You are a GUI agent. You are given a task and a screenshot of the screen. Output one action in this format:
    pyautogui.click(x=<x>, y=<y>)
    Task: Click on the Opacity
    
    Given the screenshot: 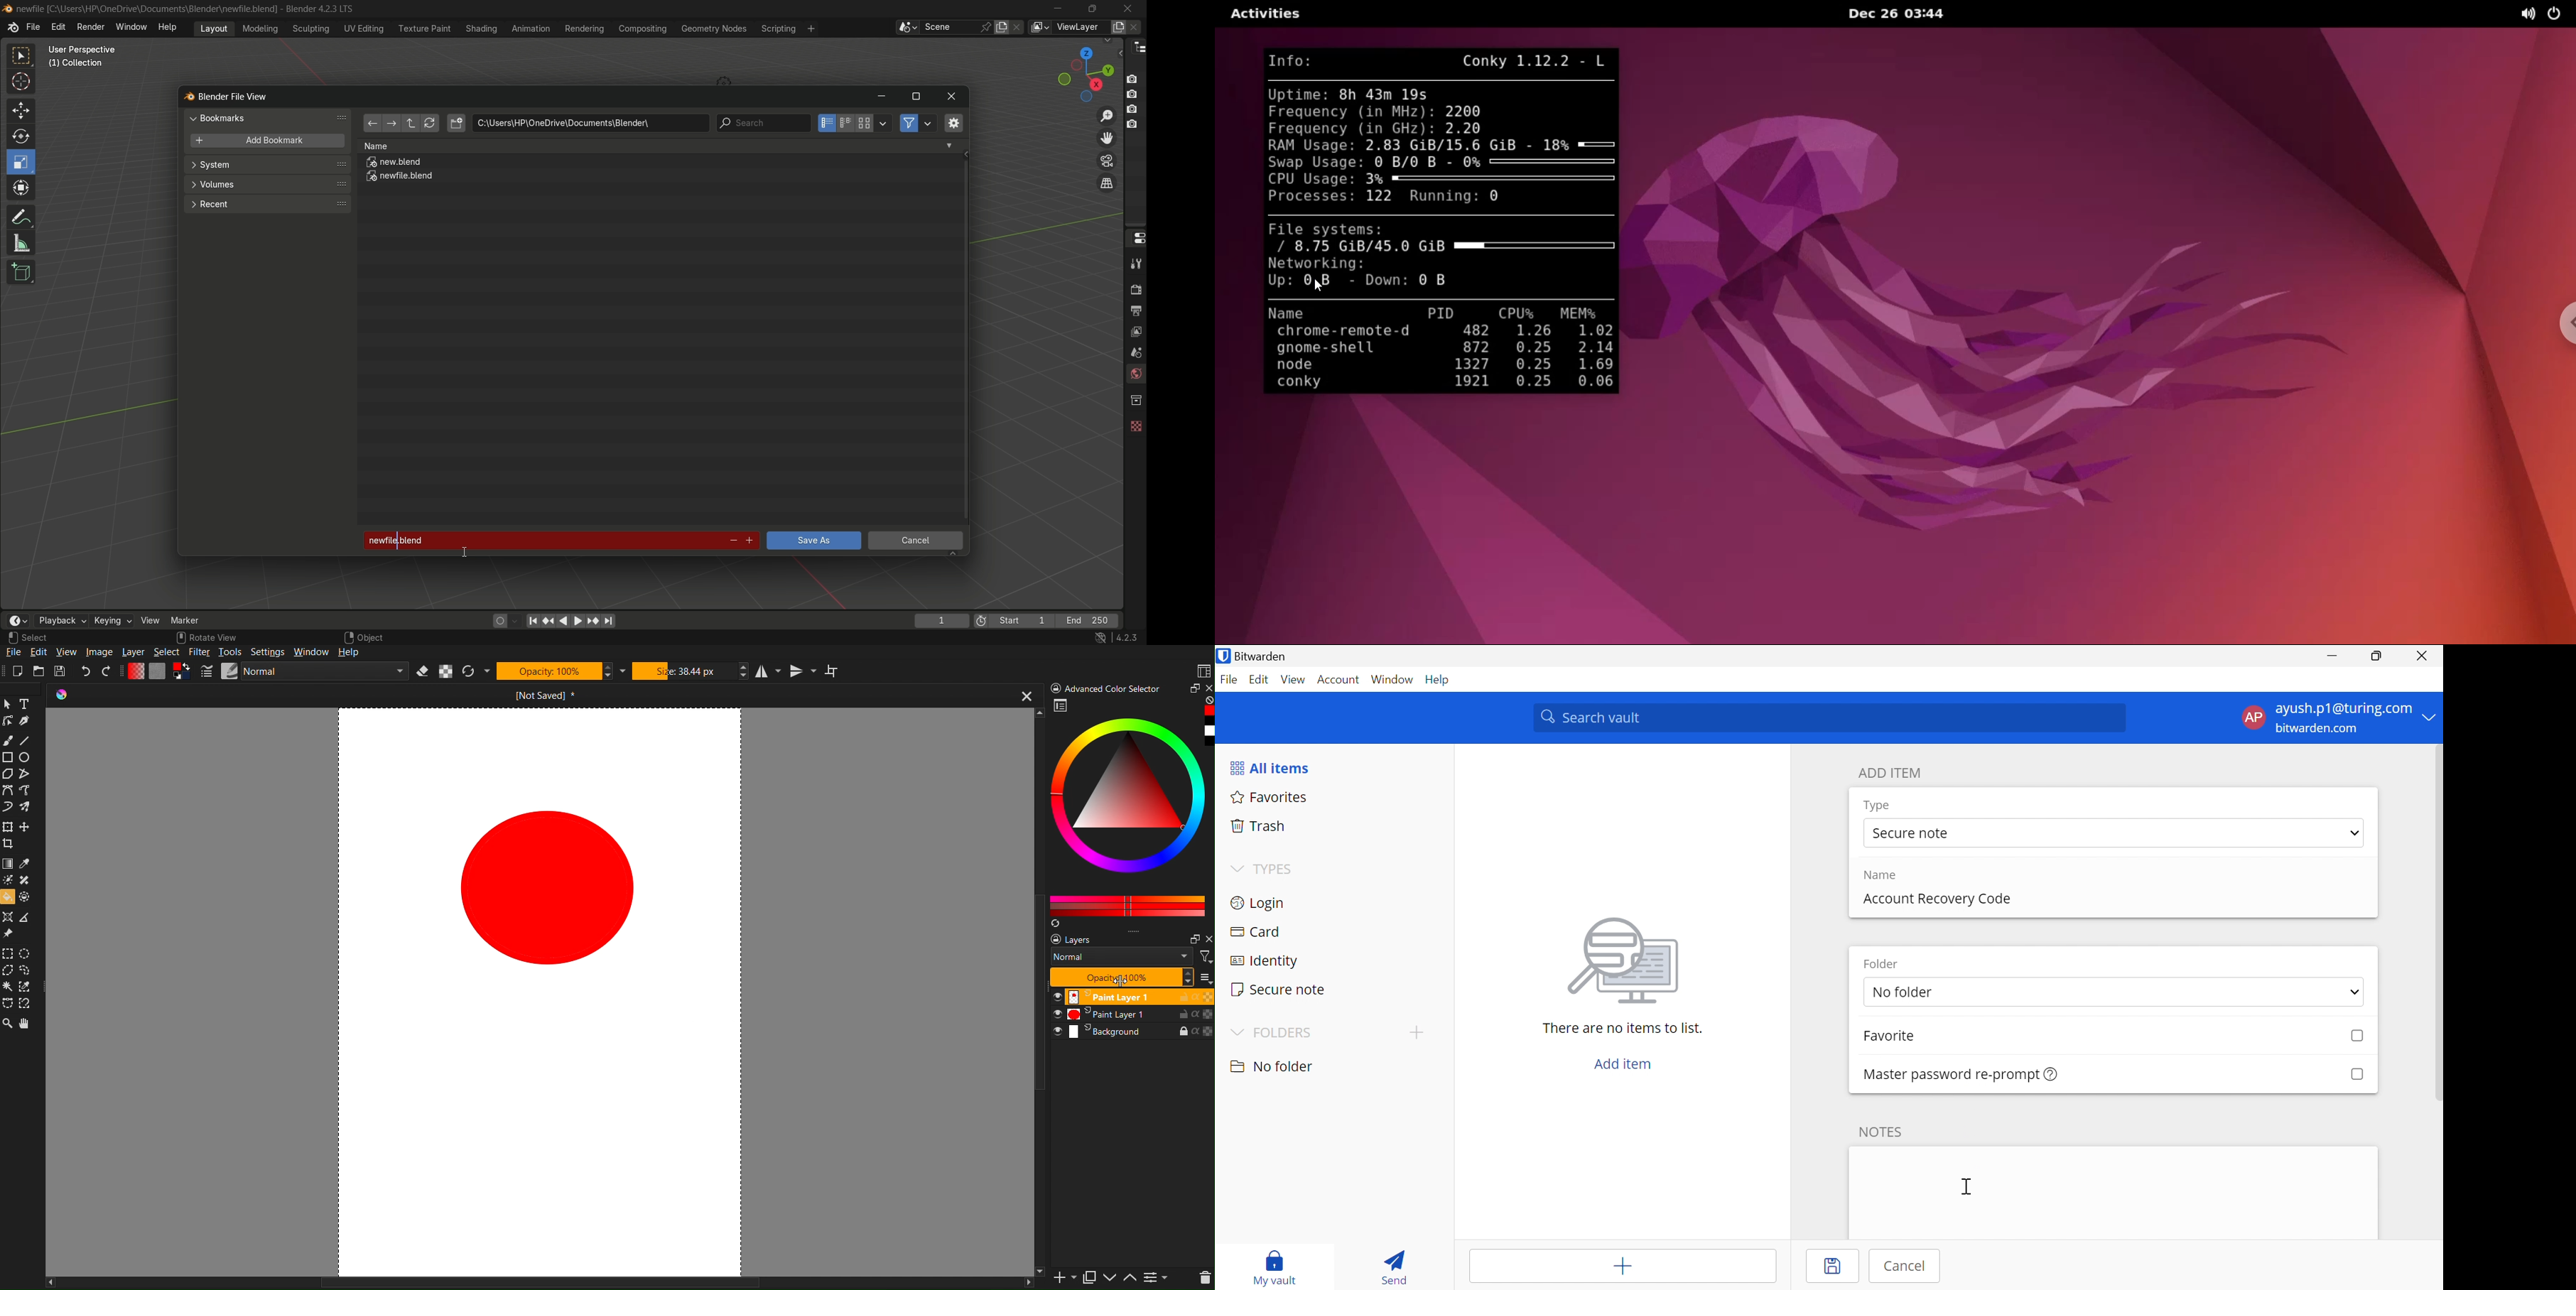 What is the action you would take?
    pyautogui.click(x=1131, y=977)
    